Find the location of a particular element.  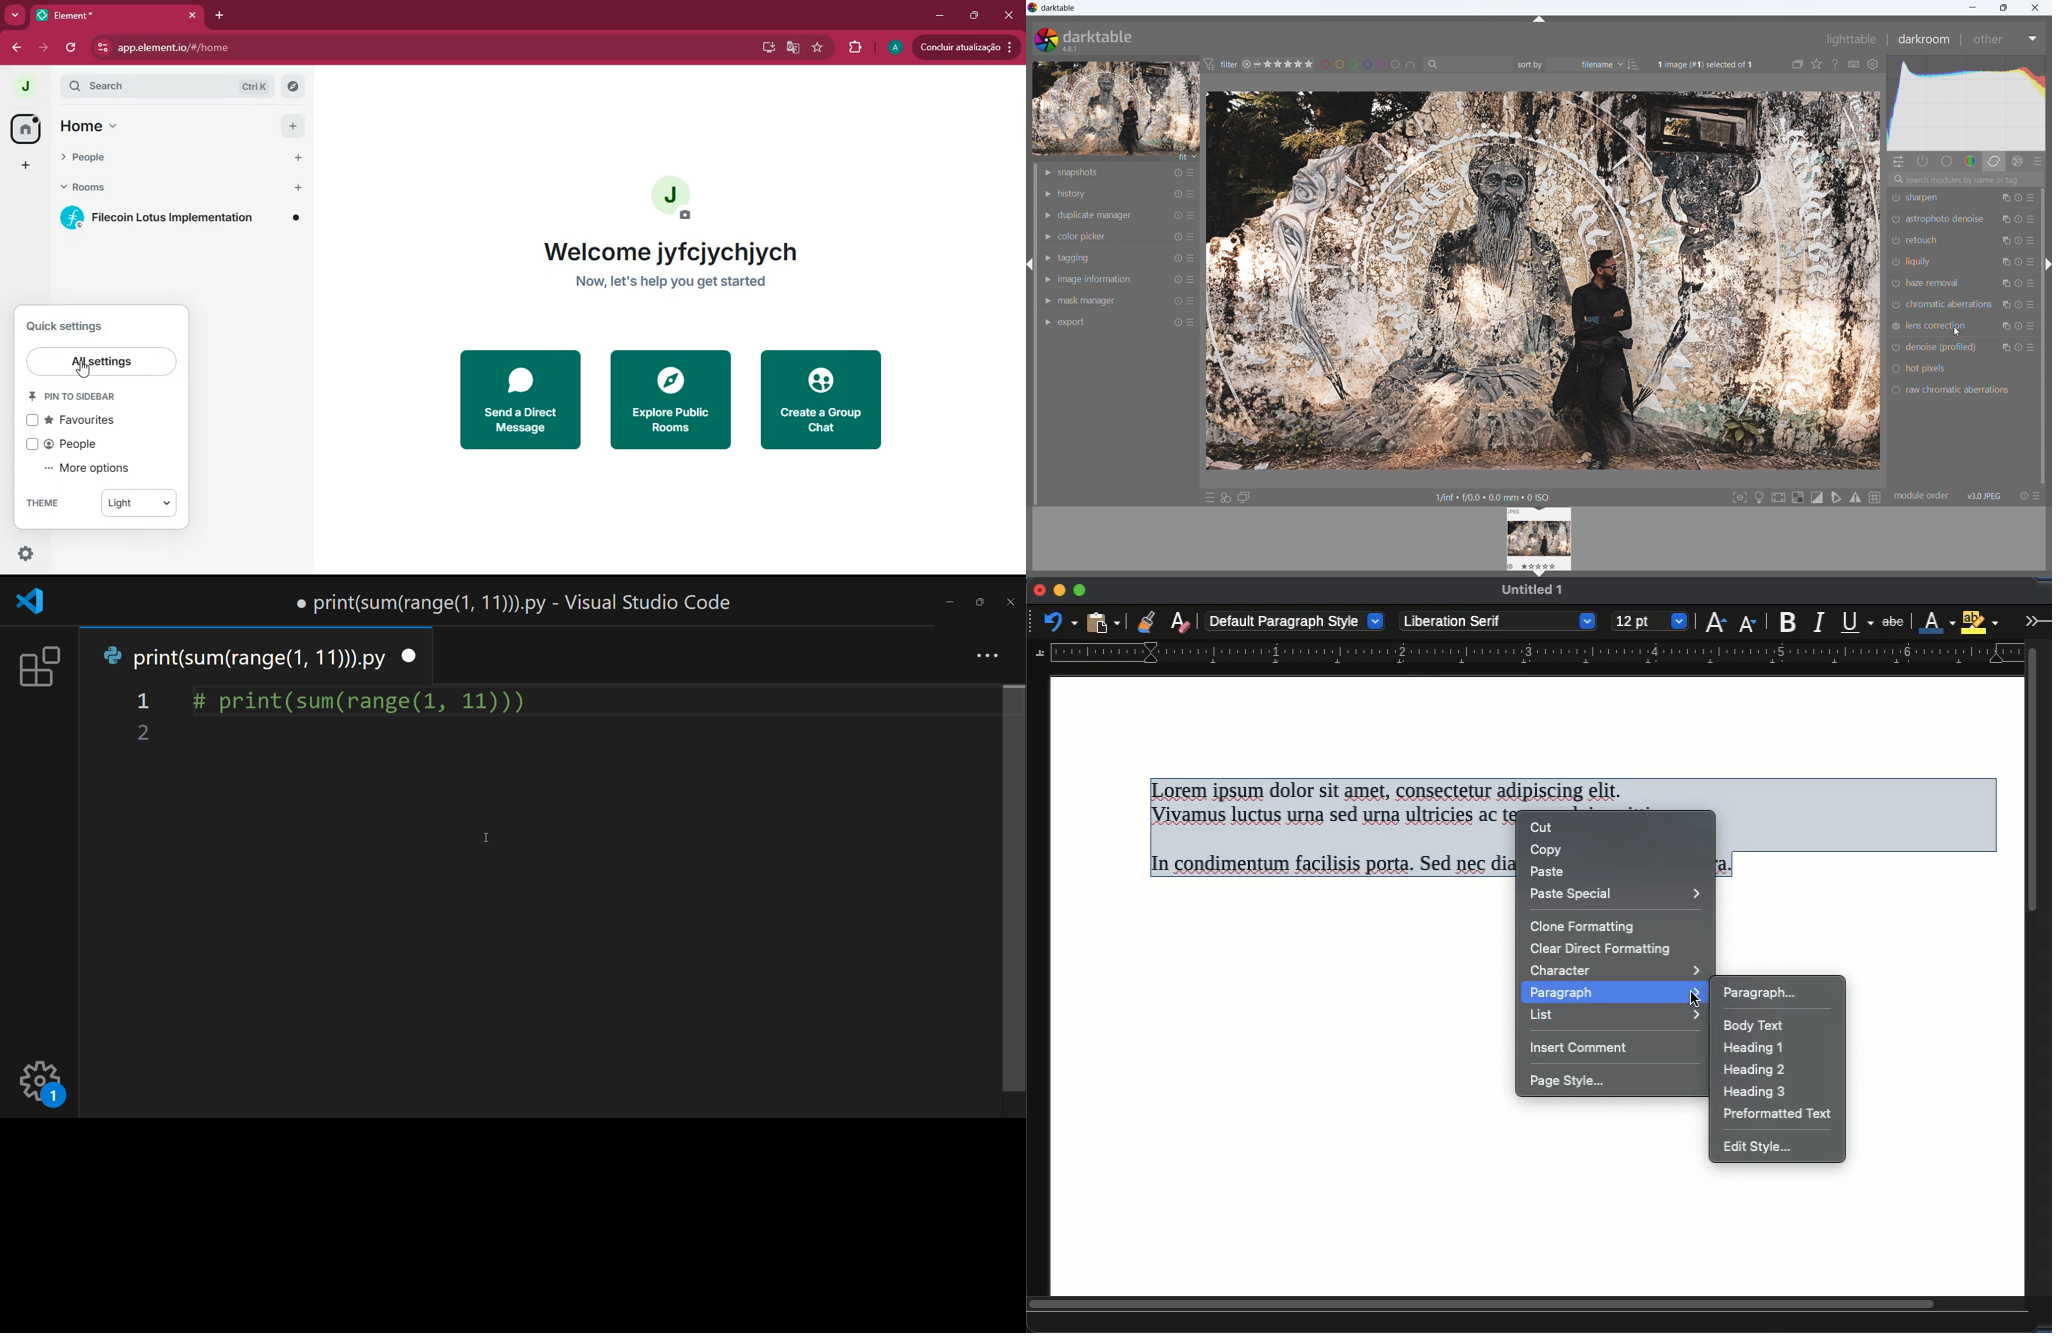

room is located at coordinates (183, 219).